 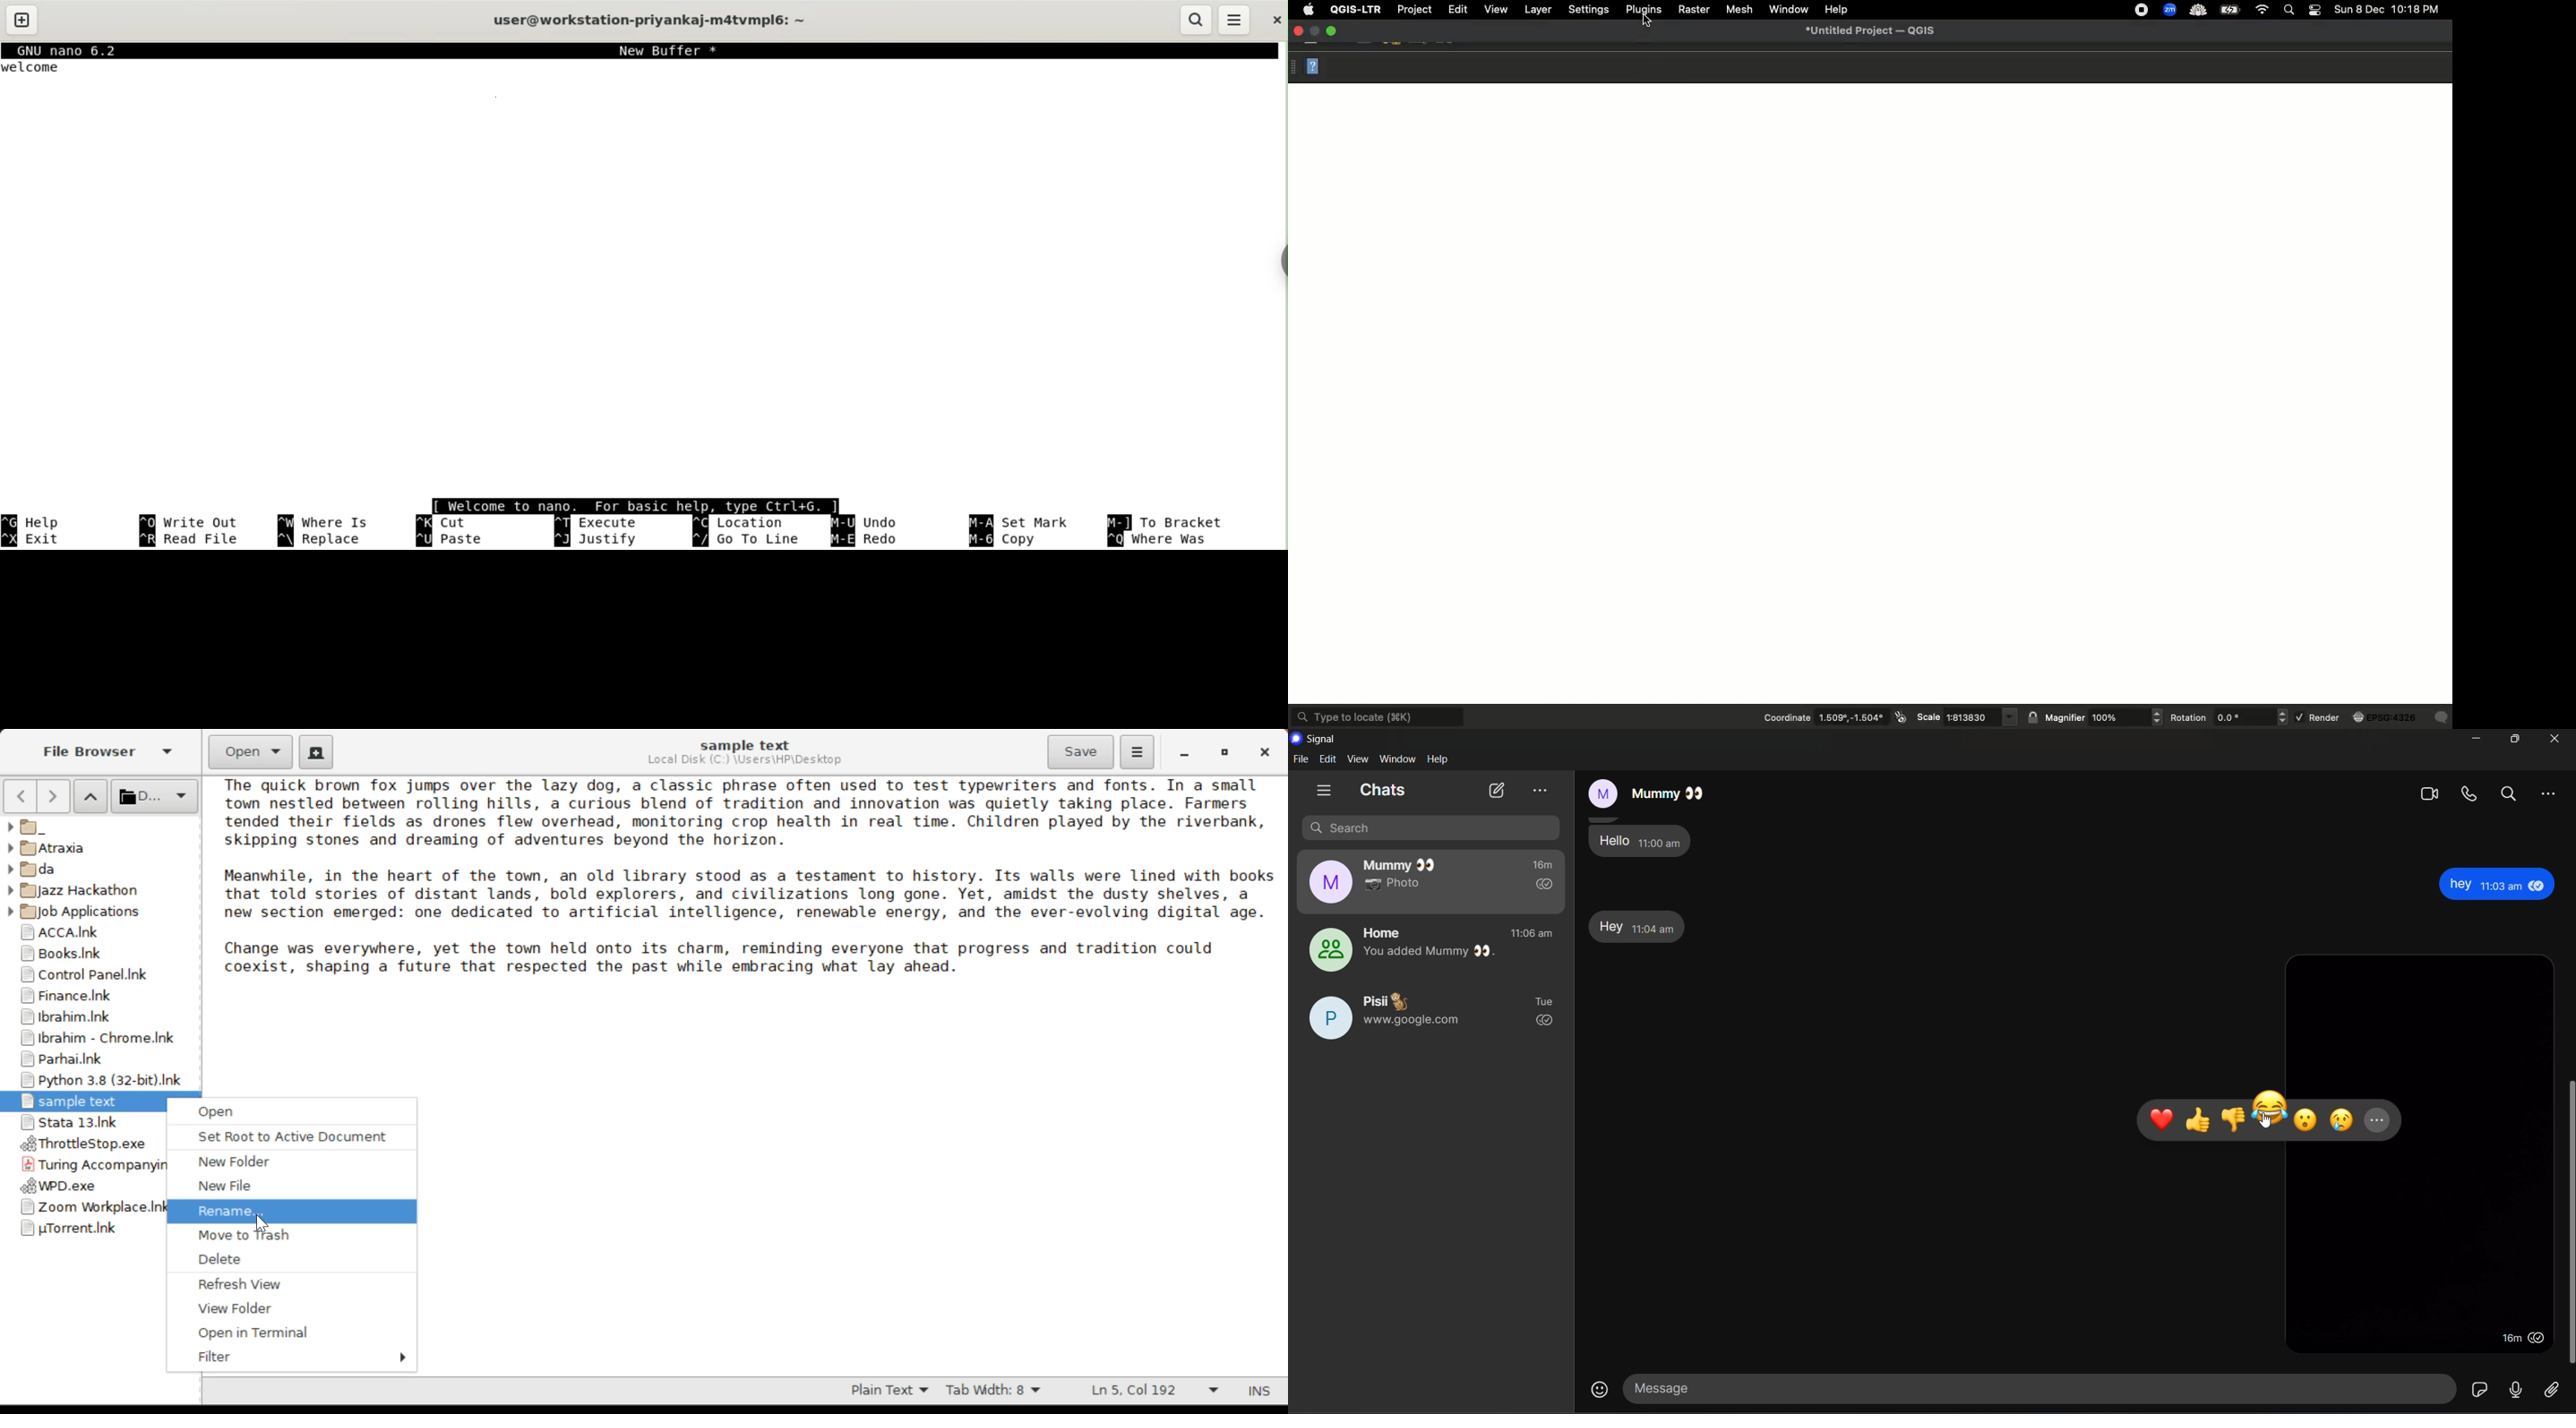 I want to click on edit, so click(x=1328, y=759).